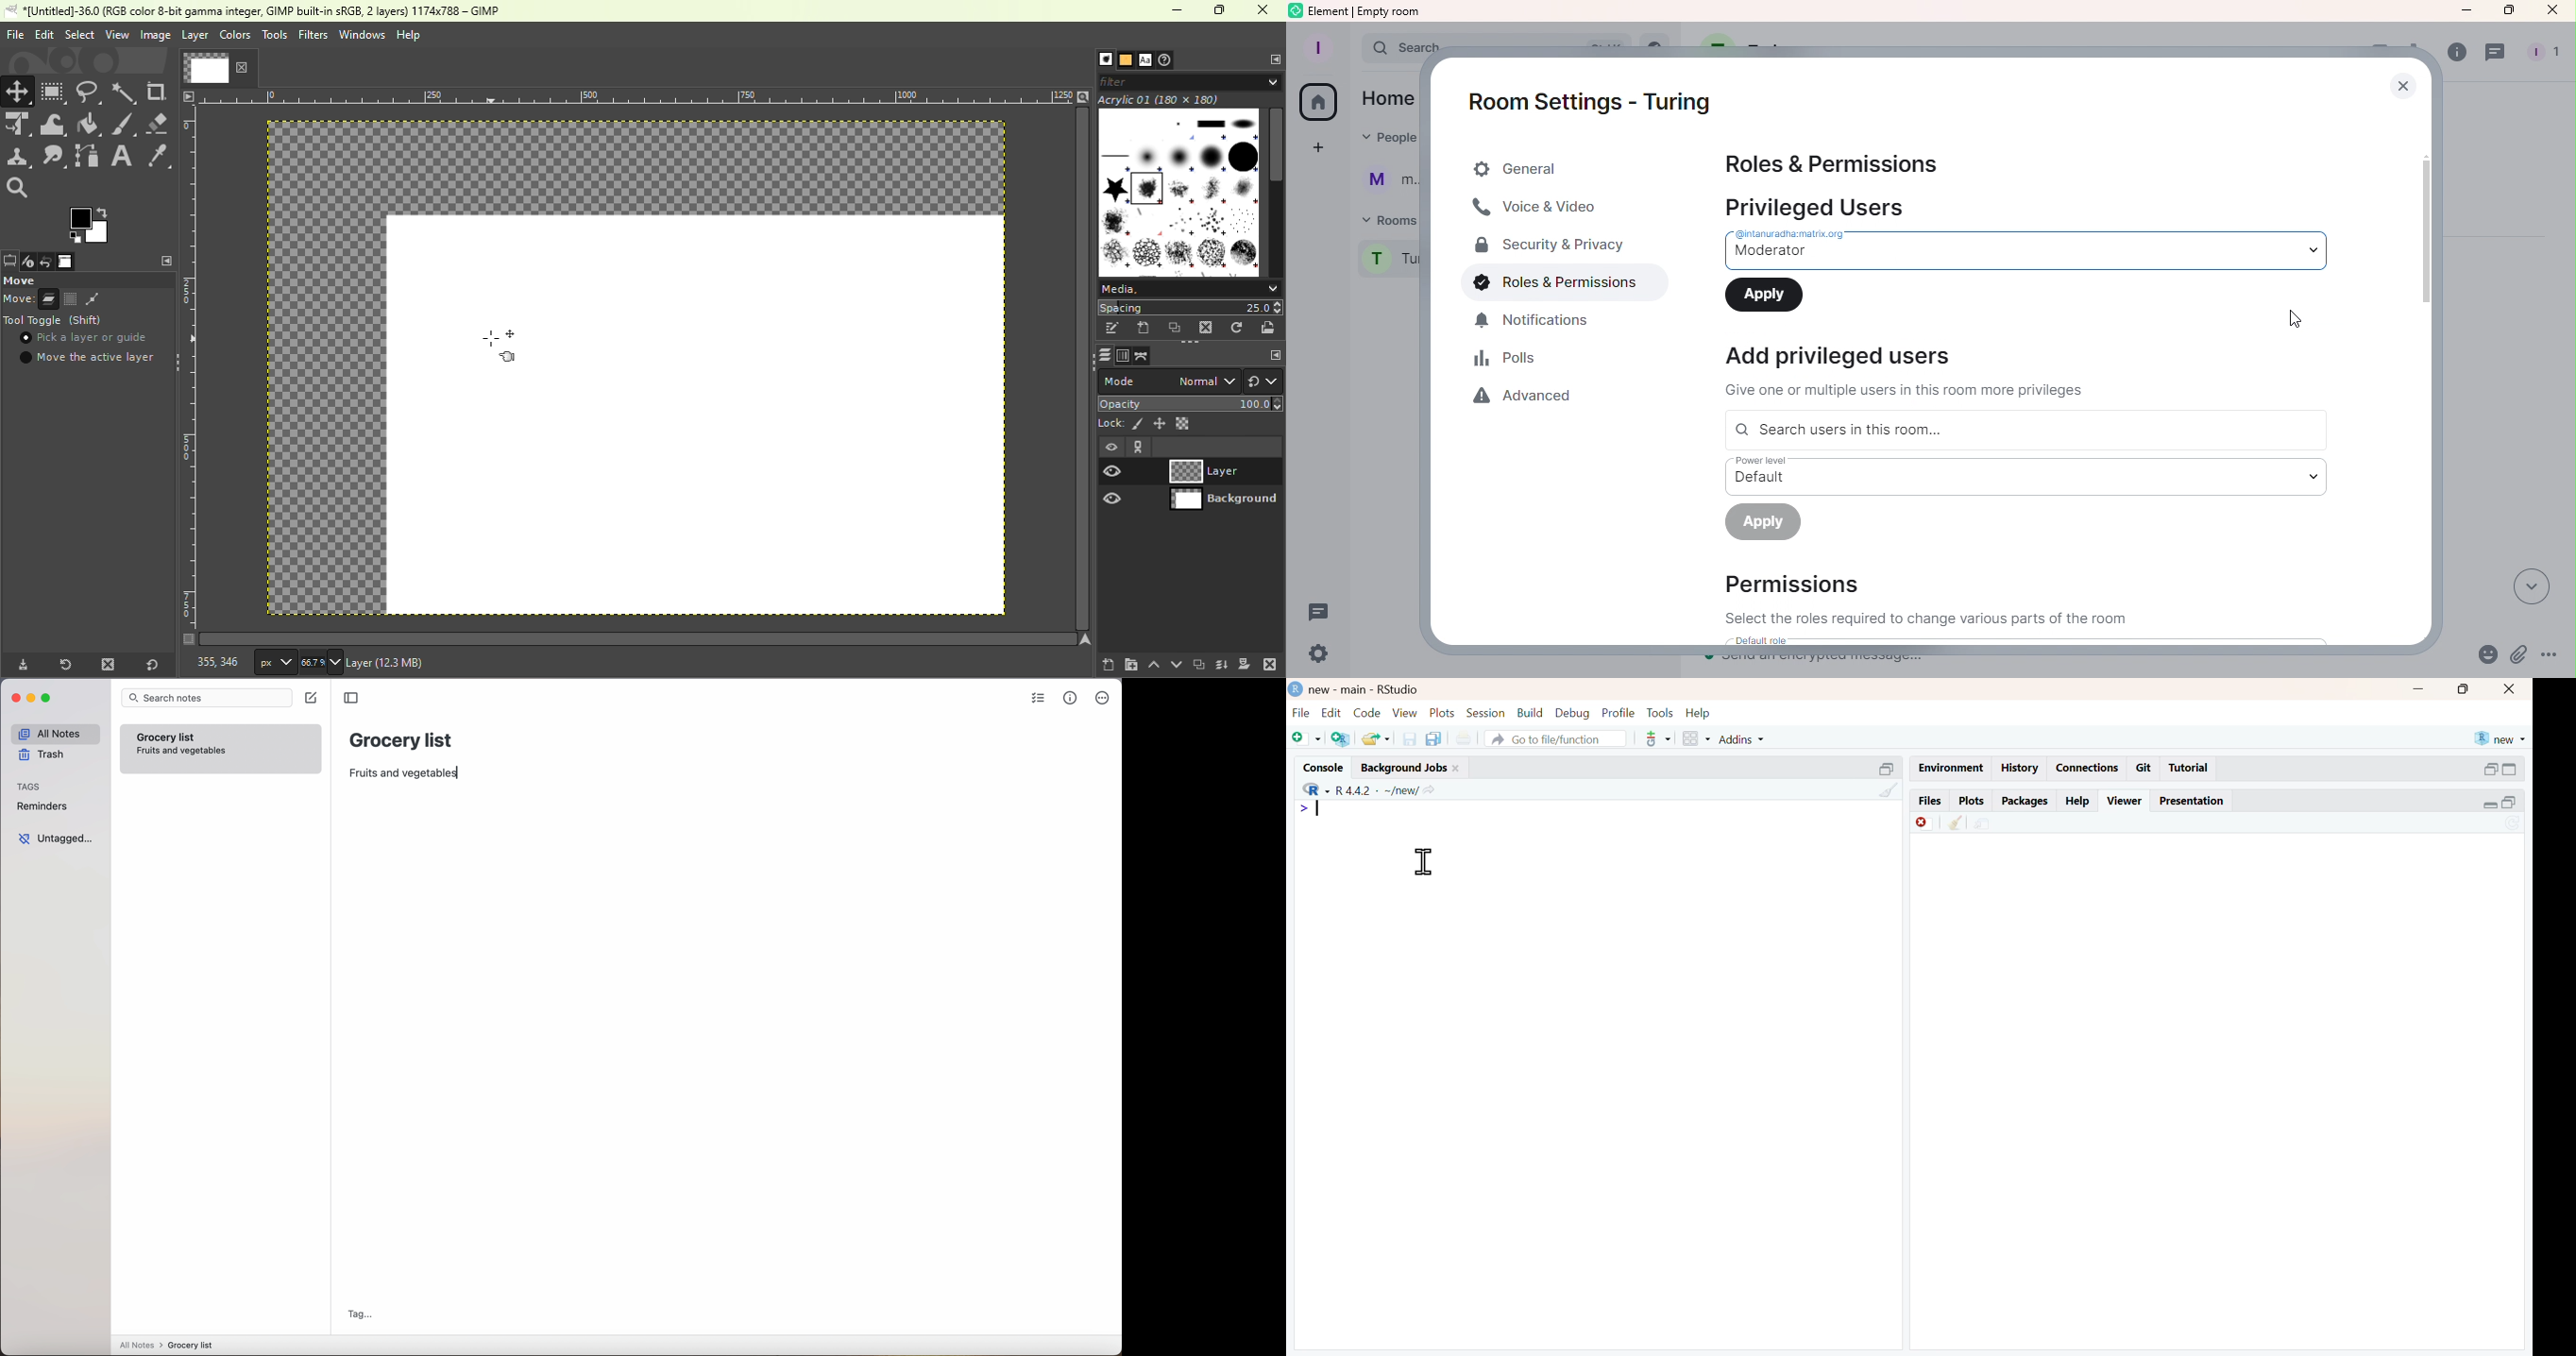  What do you see at coordinates (1930, 801) in the screenshot?
I see `Files` at bounding box center [1930, 801].